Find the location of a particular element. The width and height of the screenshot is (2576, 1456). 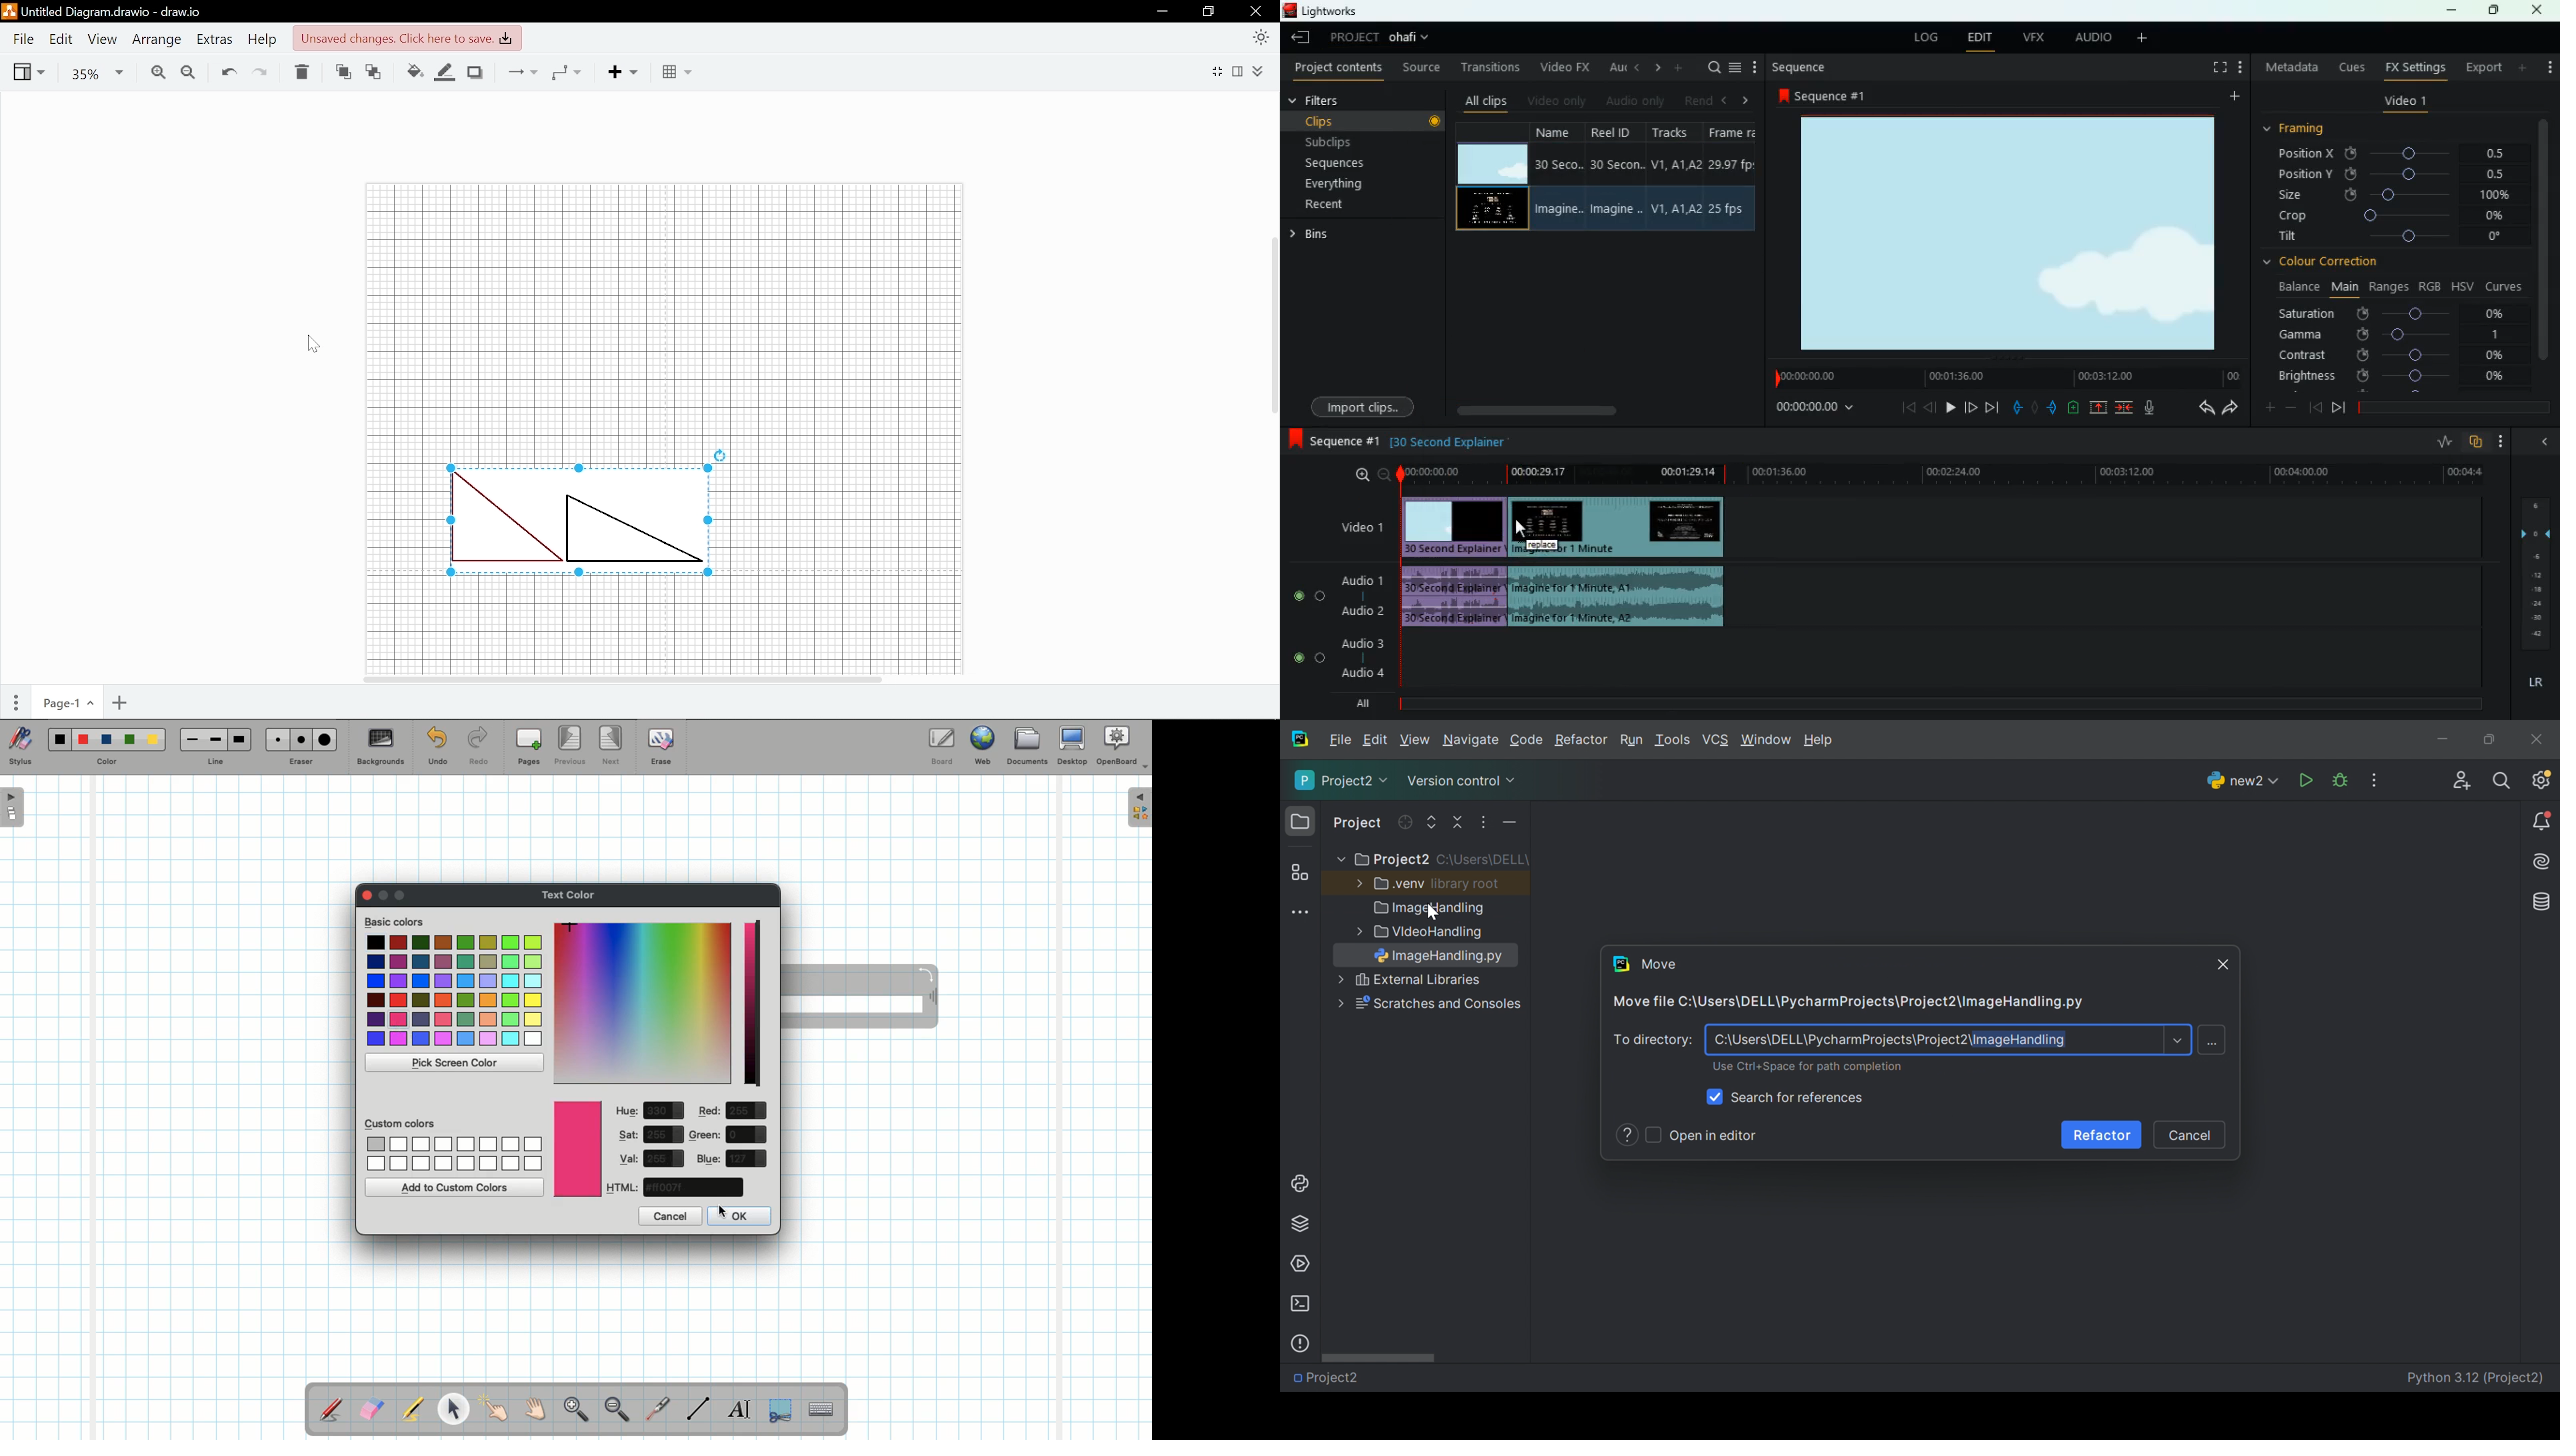

Waypoints is located at coordinates (565, 72).